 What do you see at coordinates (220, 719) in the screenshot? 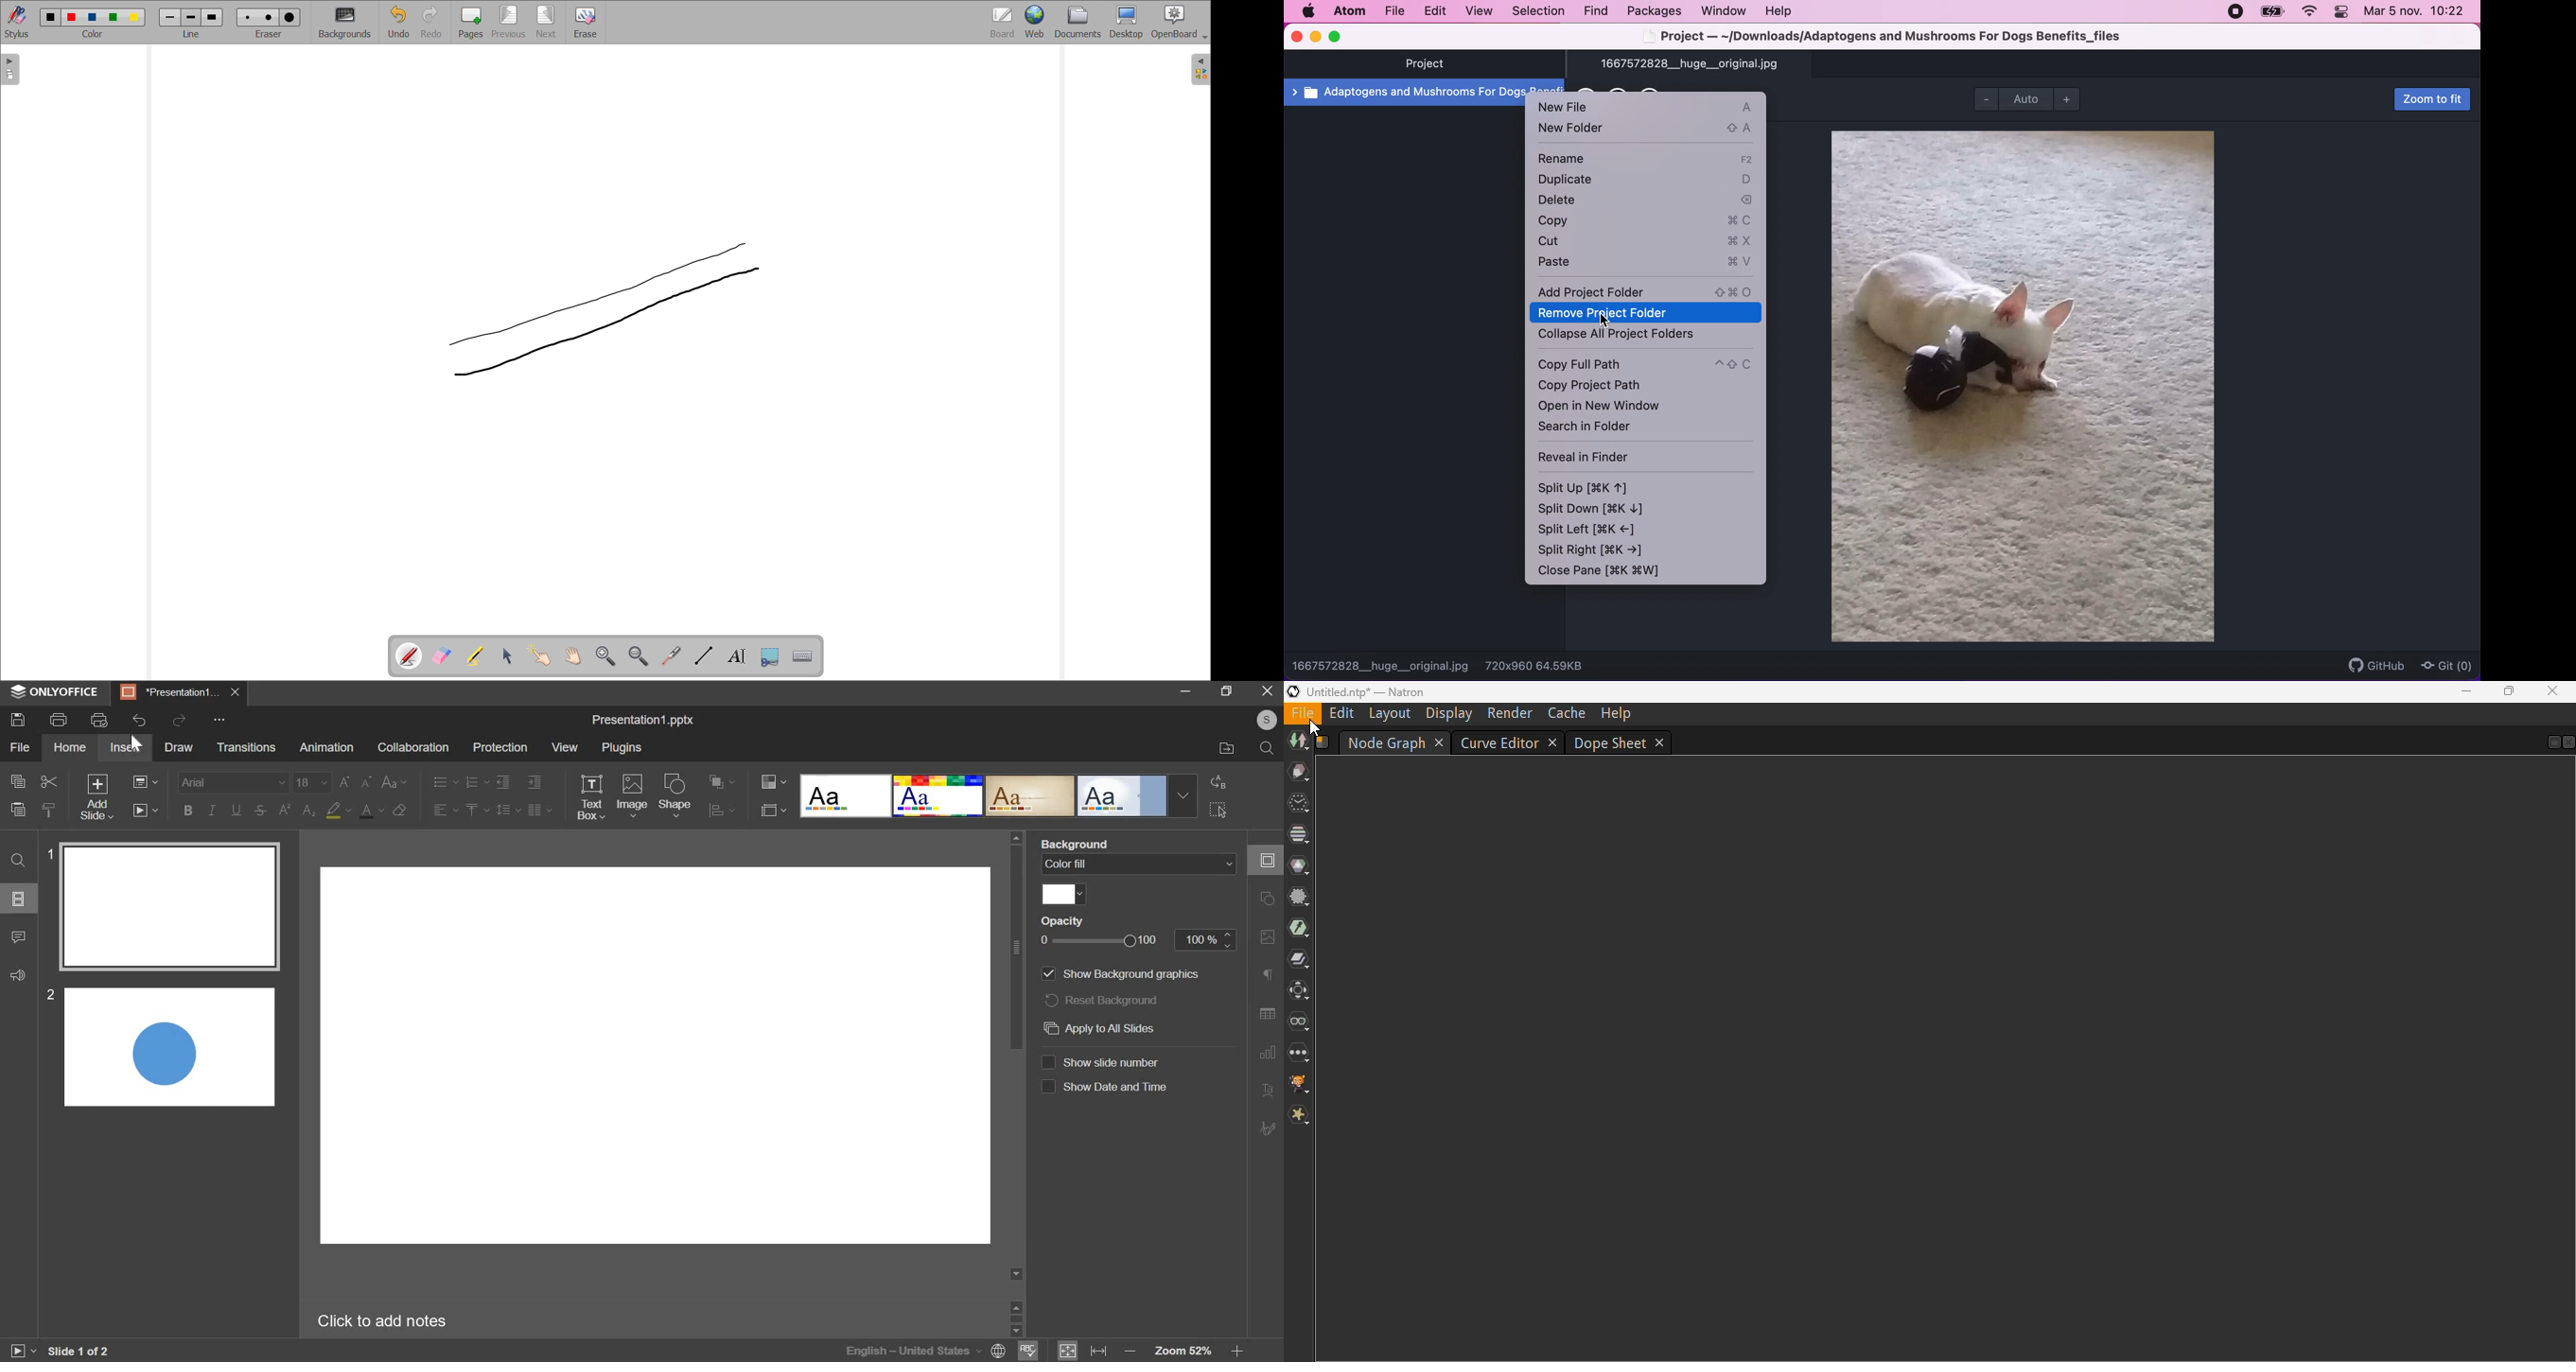
I see `customise quick access` at bounding box center [220, 719].